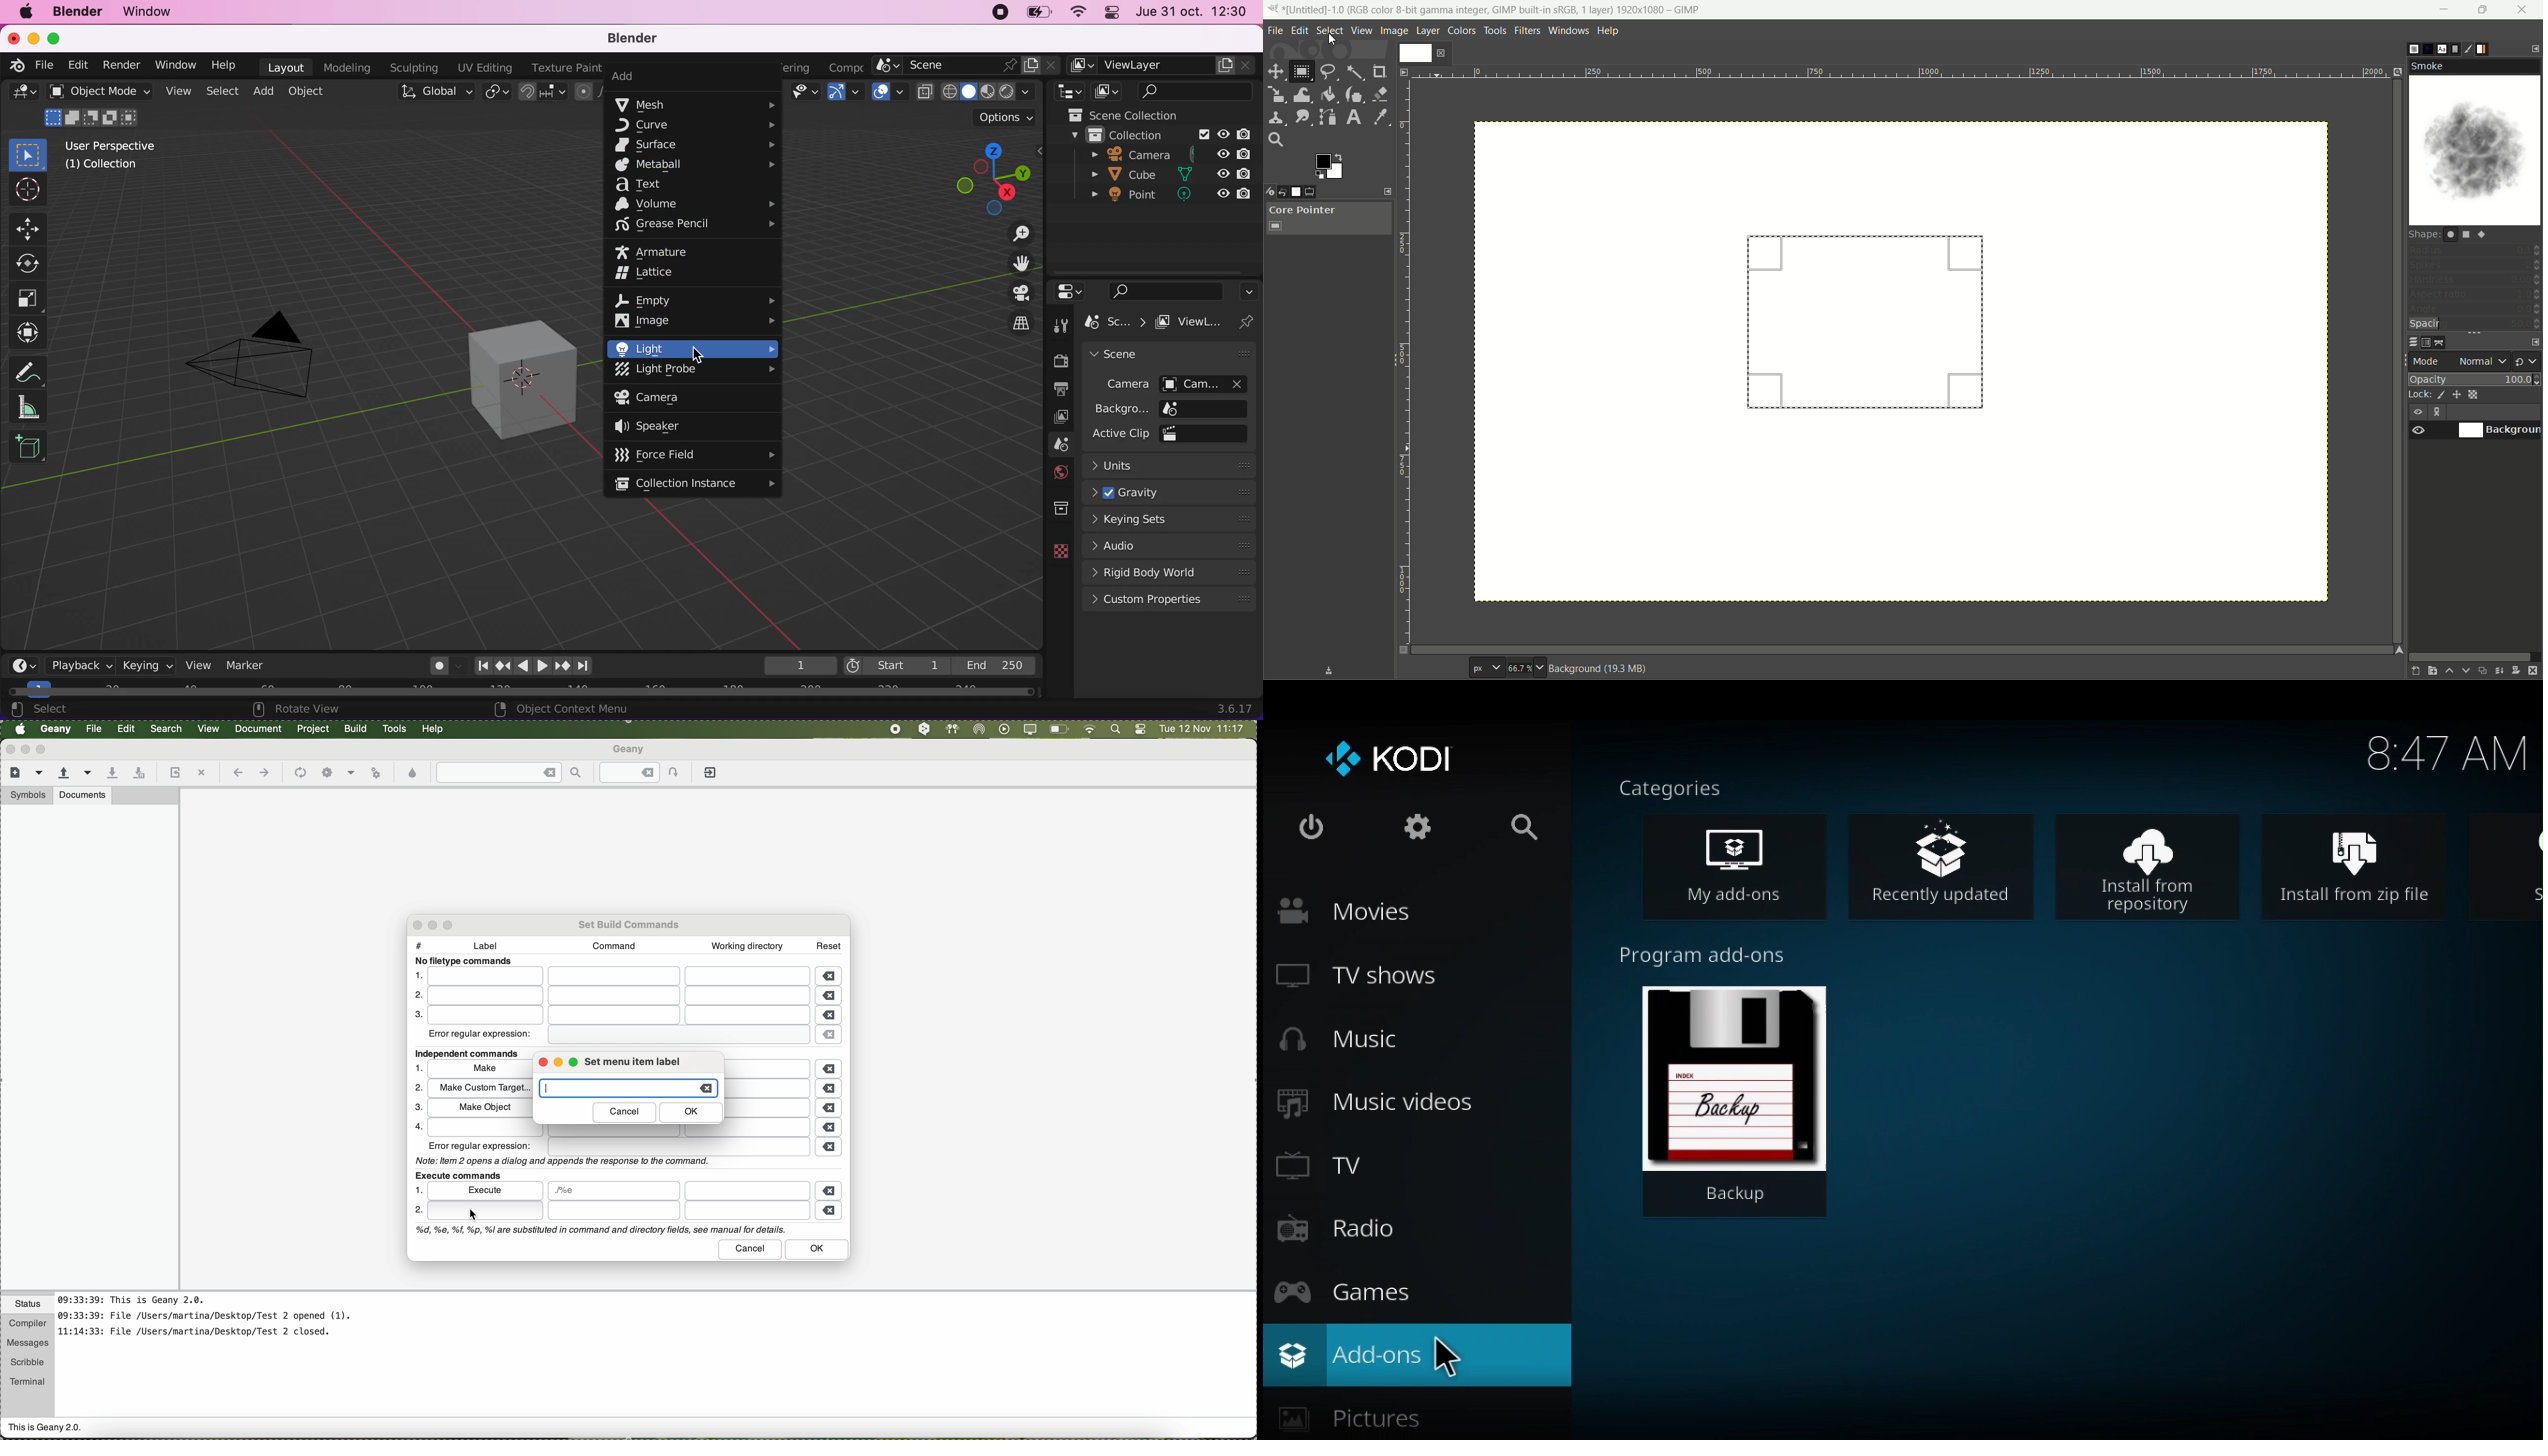 The width and height of the screenshot is (2548, 1456). Describe the element at coordinates (480, 1070) in the screenshot. I see `make` at that location.